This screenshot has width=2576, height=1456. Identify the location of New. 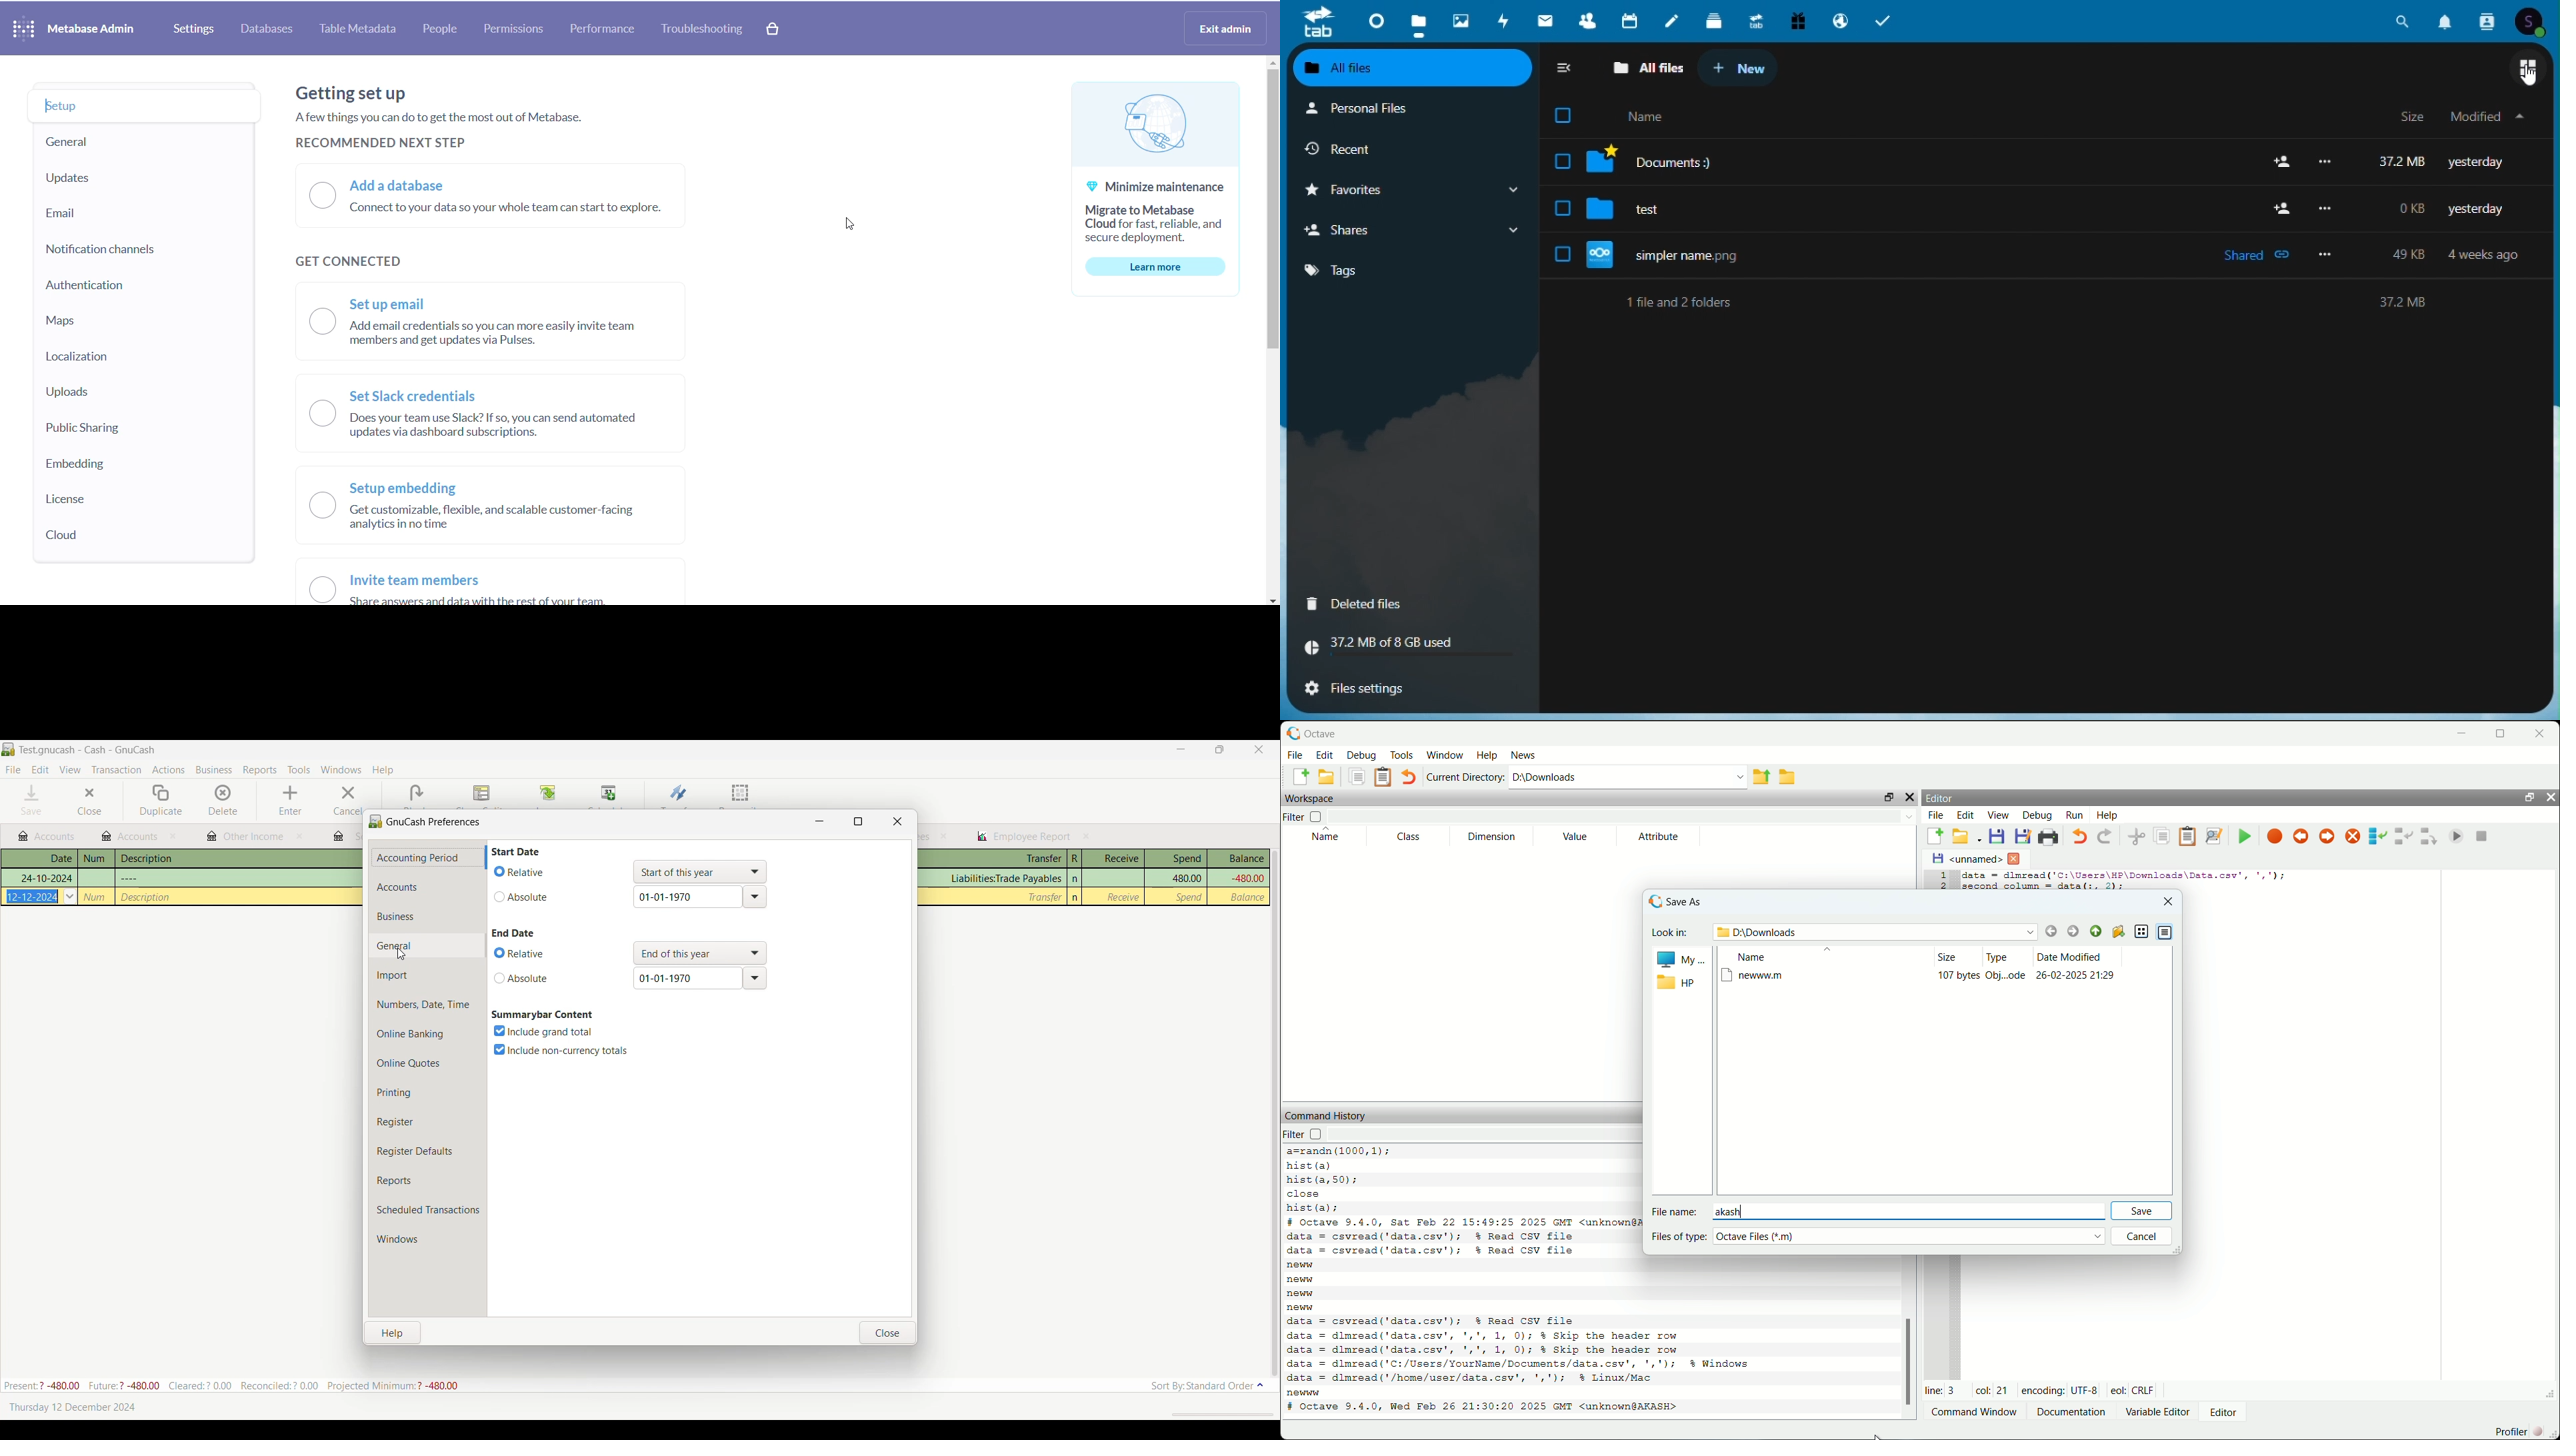
(1738, 66).